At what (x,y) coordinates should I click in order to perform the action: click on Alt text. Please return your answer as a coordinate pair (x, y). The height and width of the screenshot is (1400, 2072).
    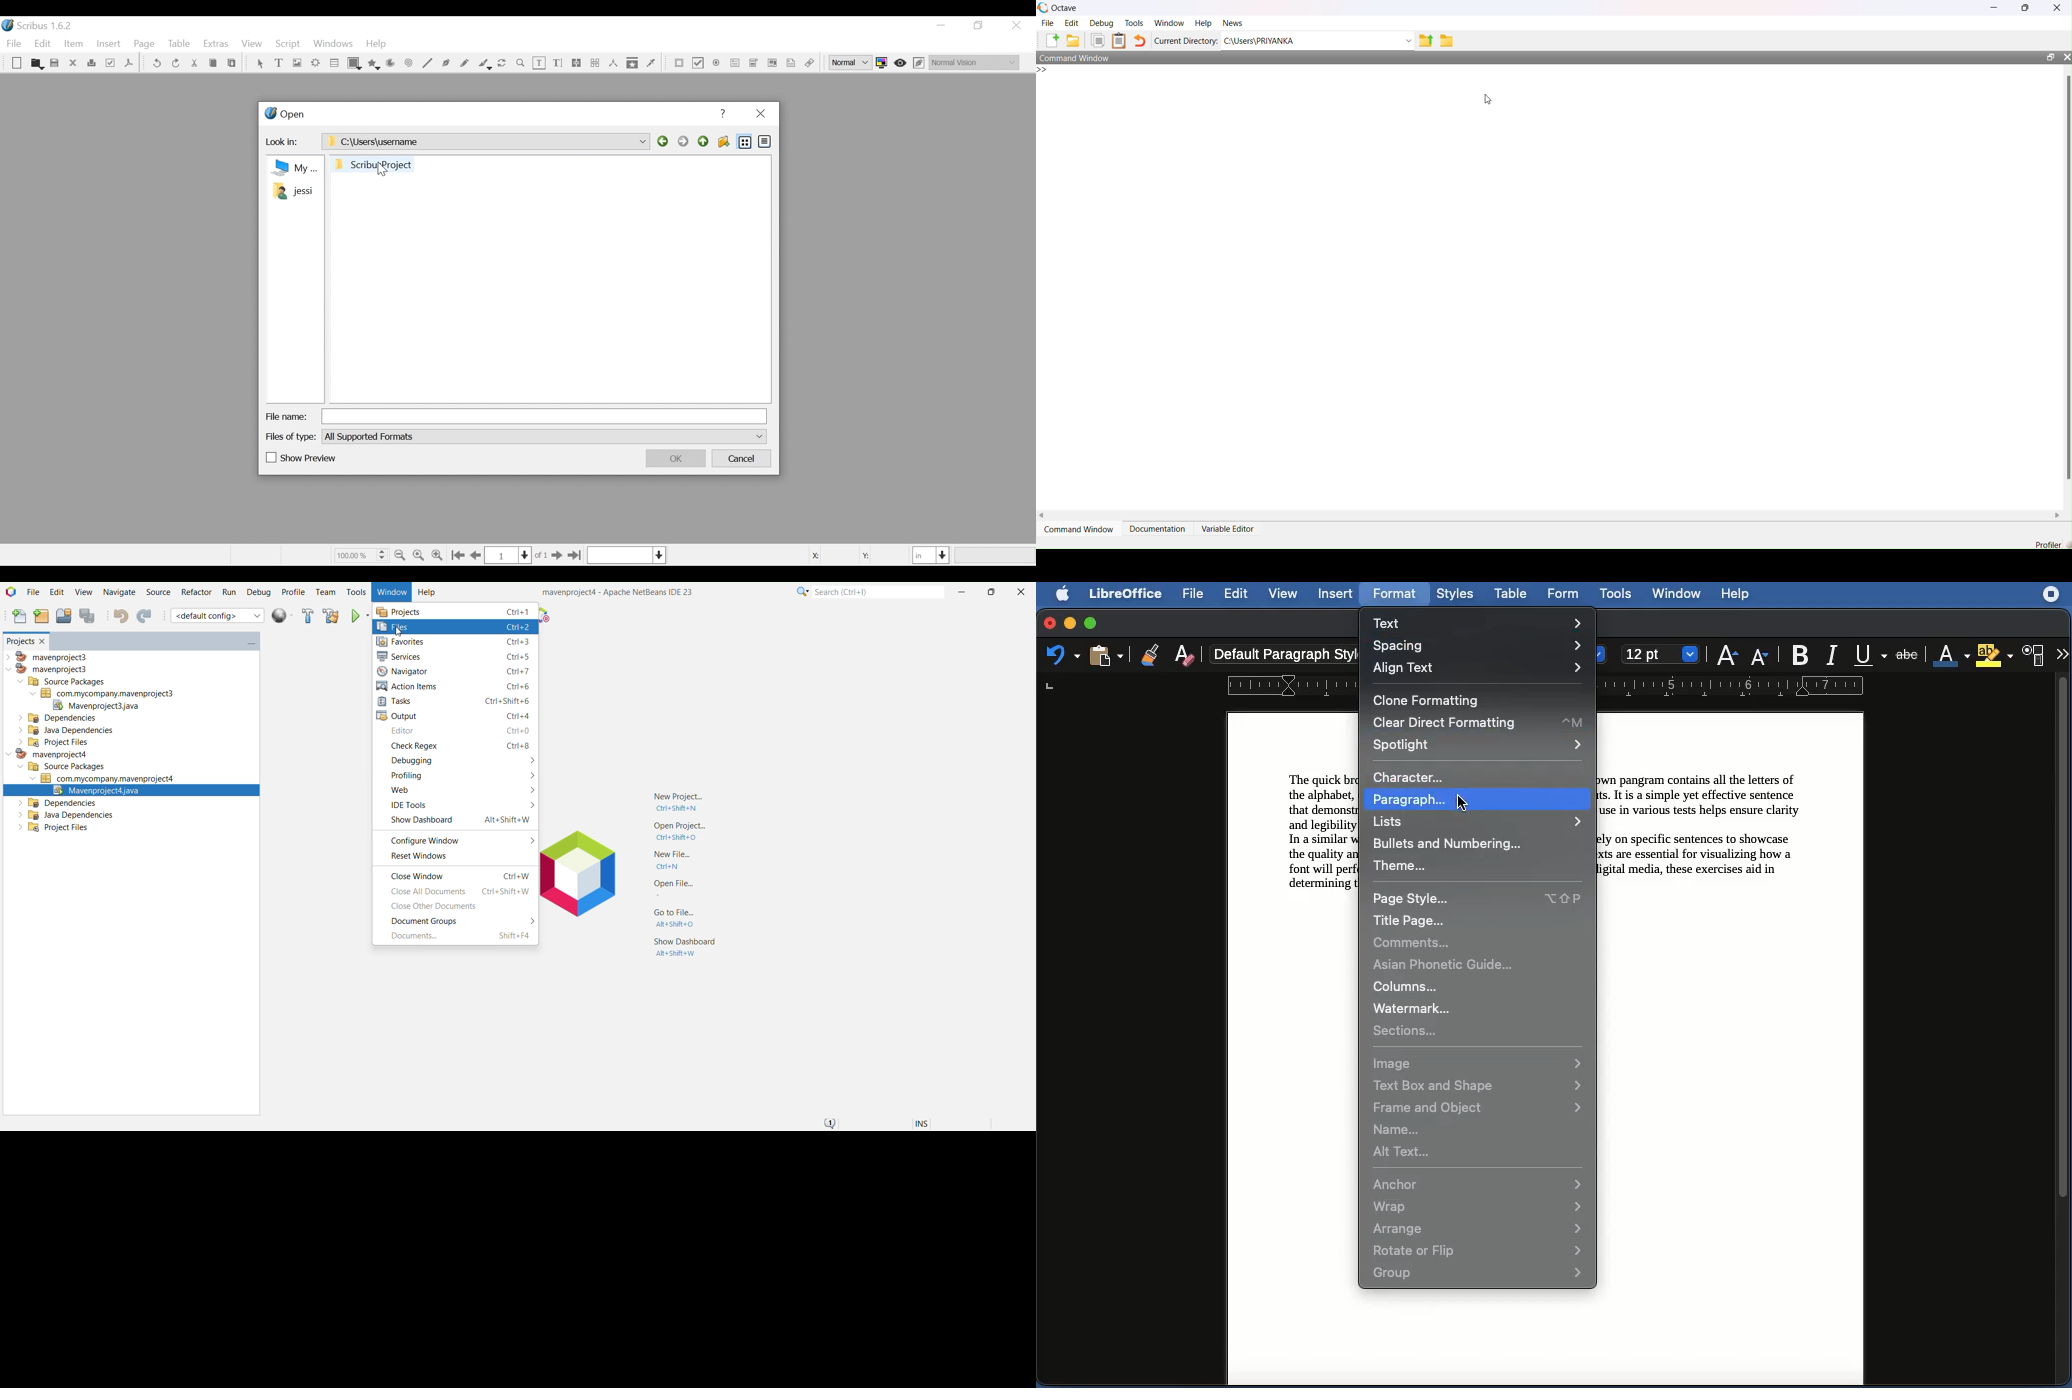
    Looking at the image, I should click on (1403, 1152).